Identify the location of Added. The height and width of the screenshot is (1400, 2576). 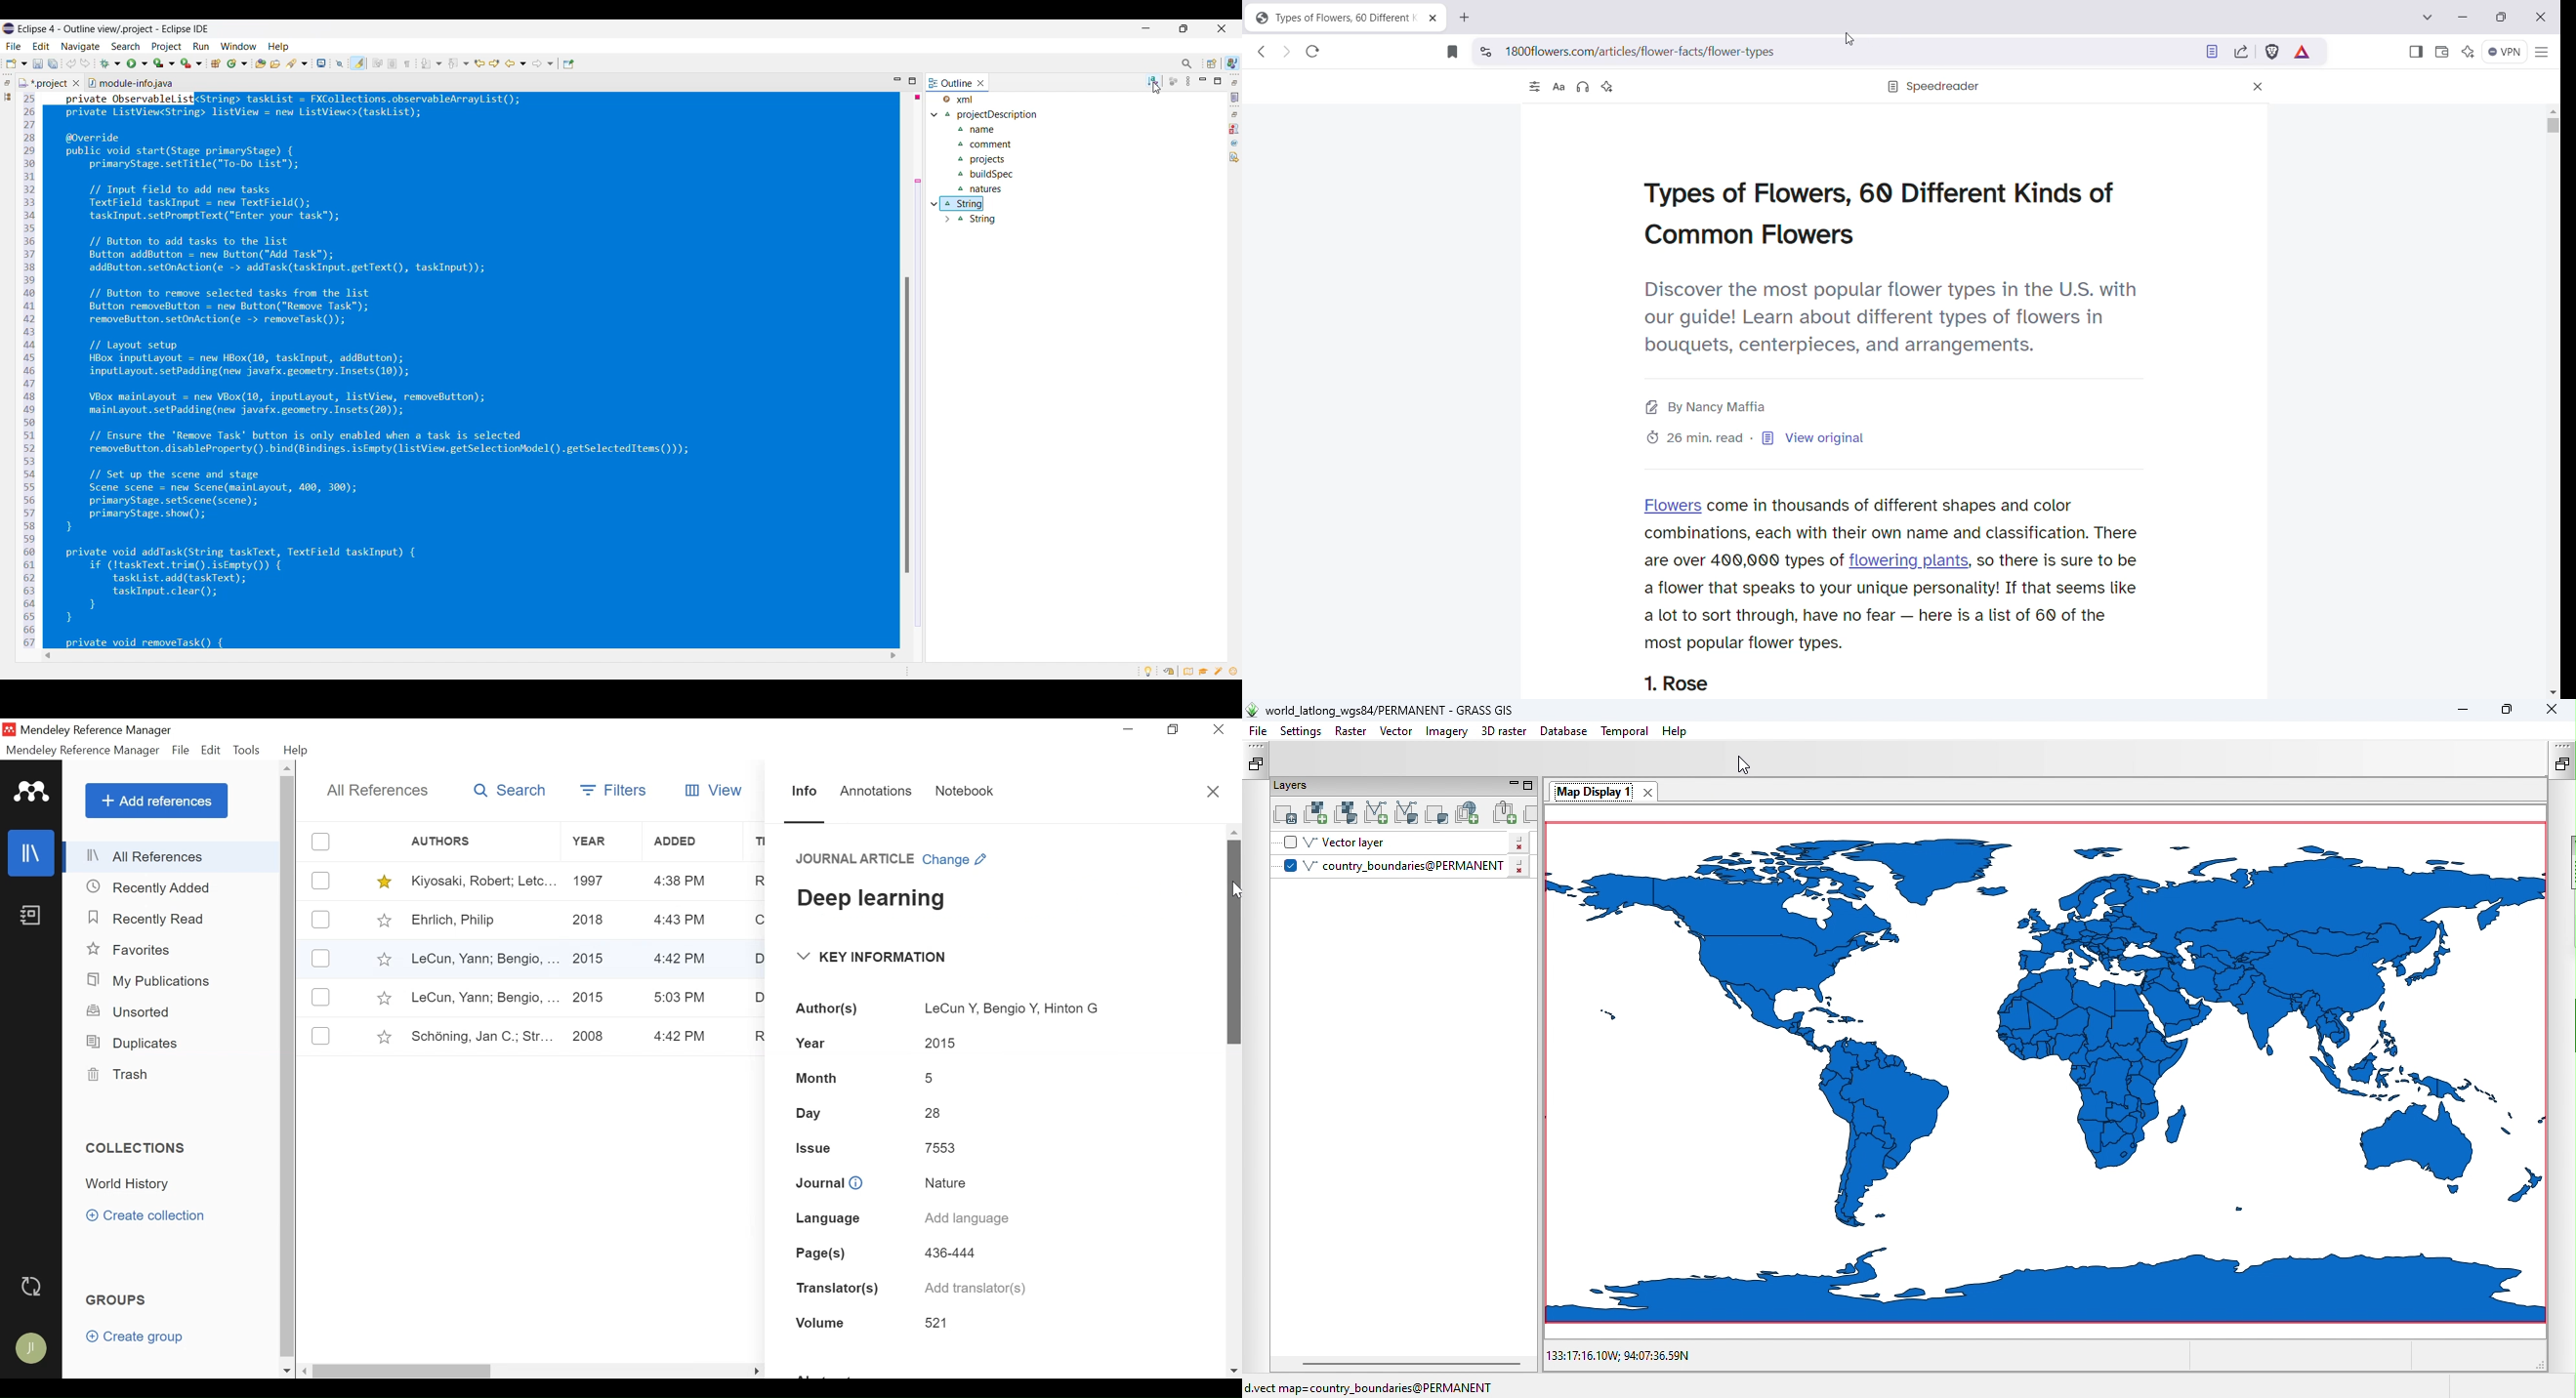
(695, 841).